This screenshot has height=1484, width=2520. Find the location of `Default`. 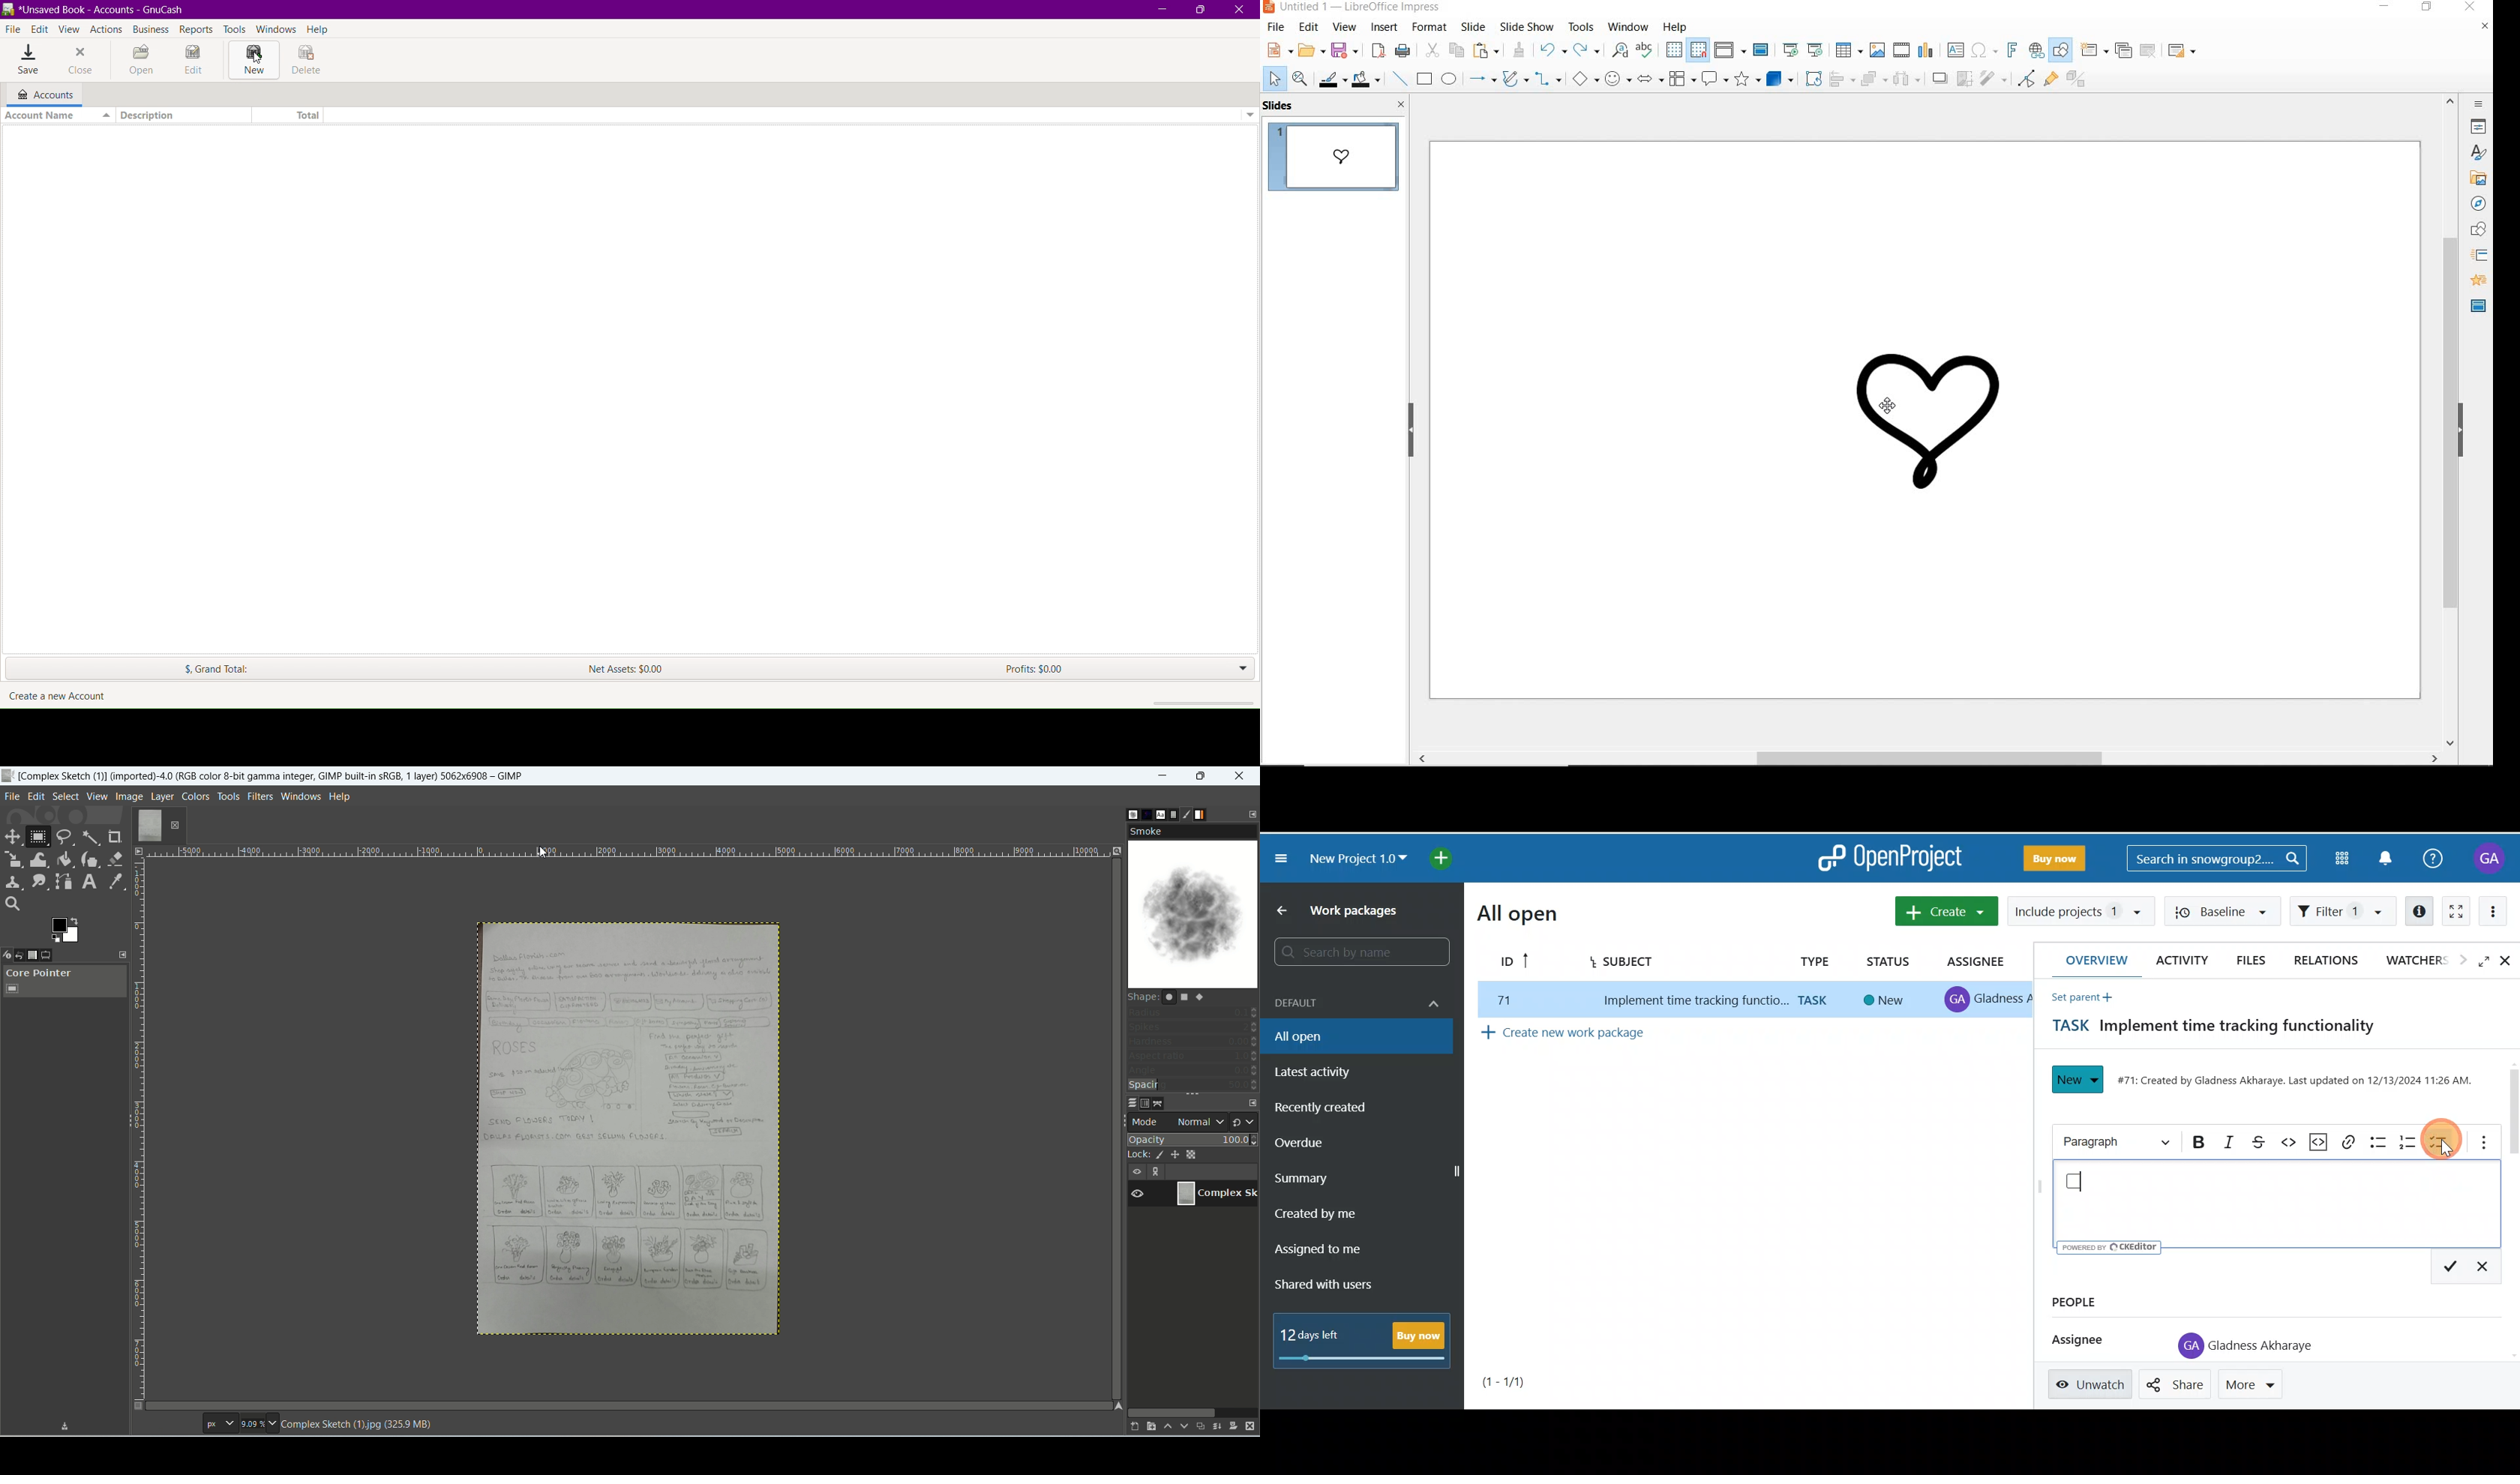

Default is located at coordinates (1354, 1003).